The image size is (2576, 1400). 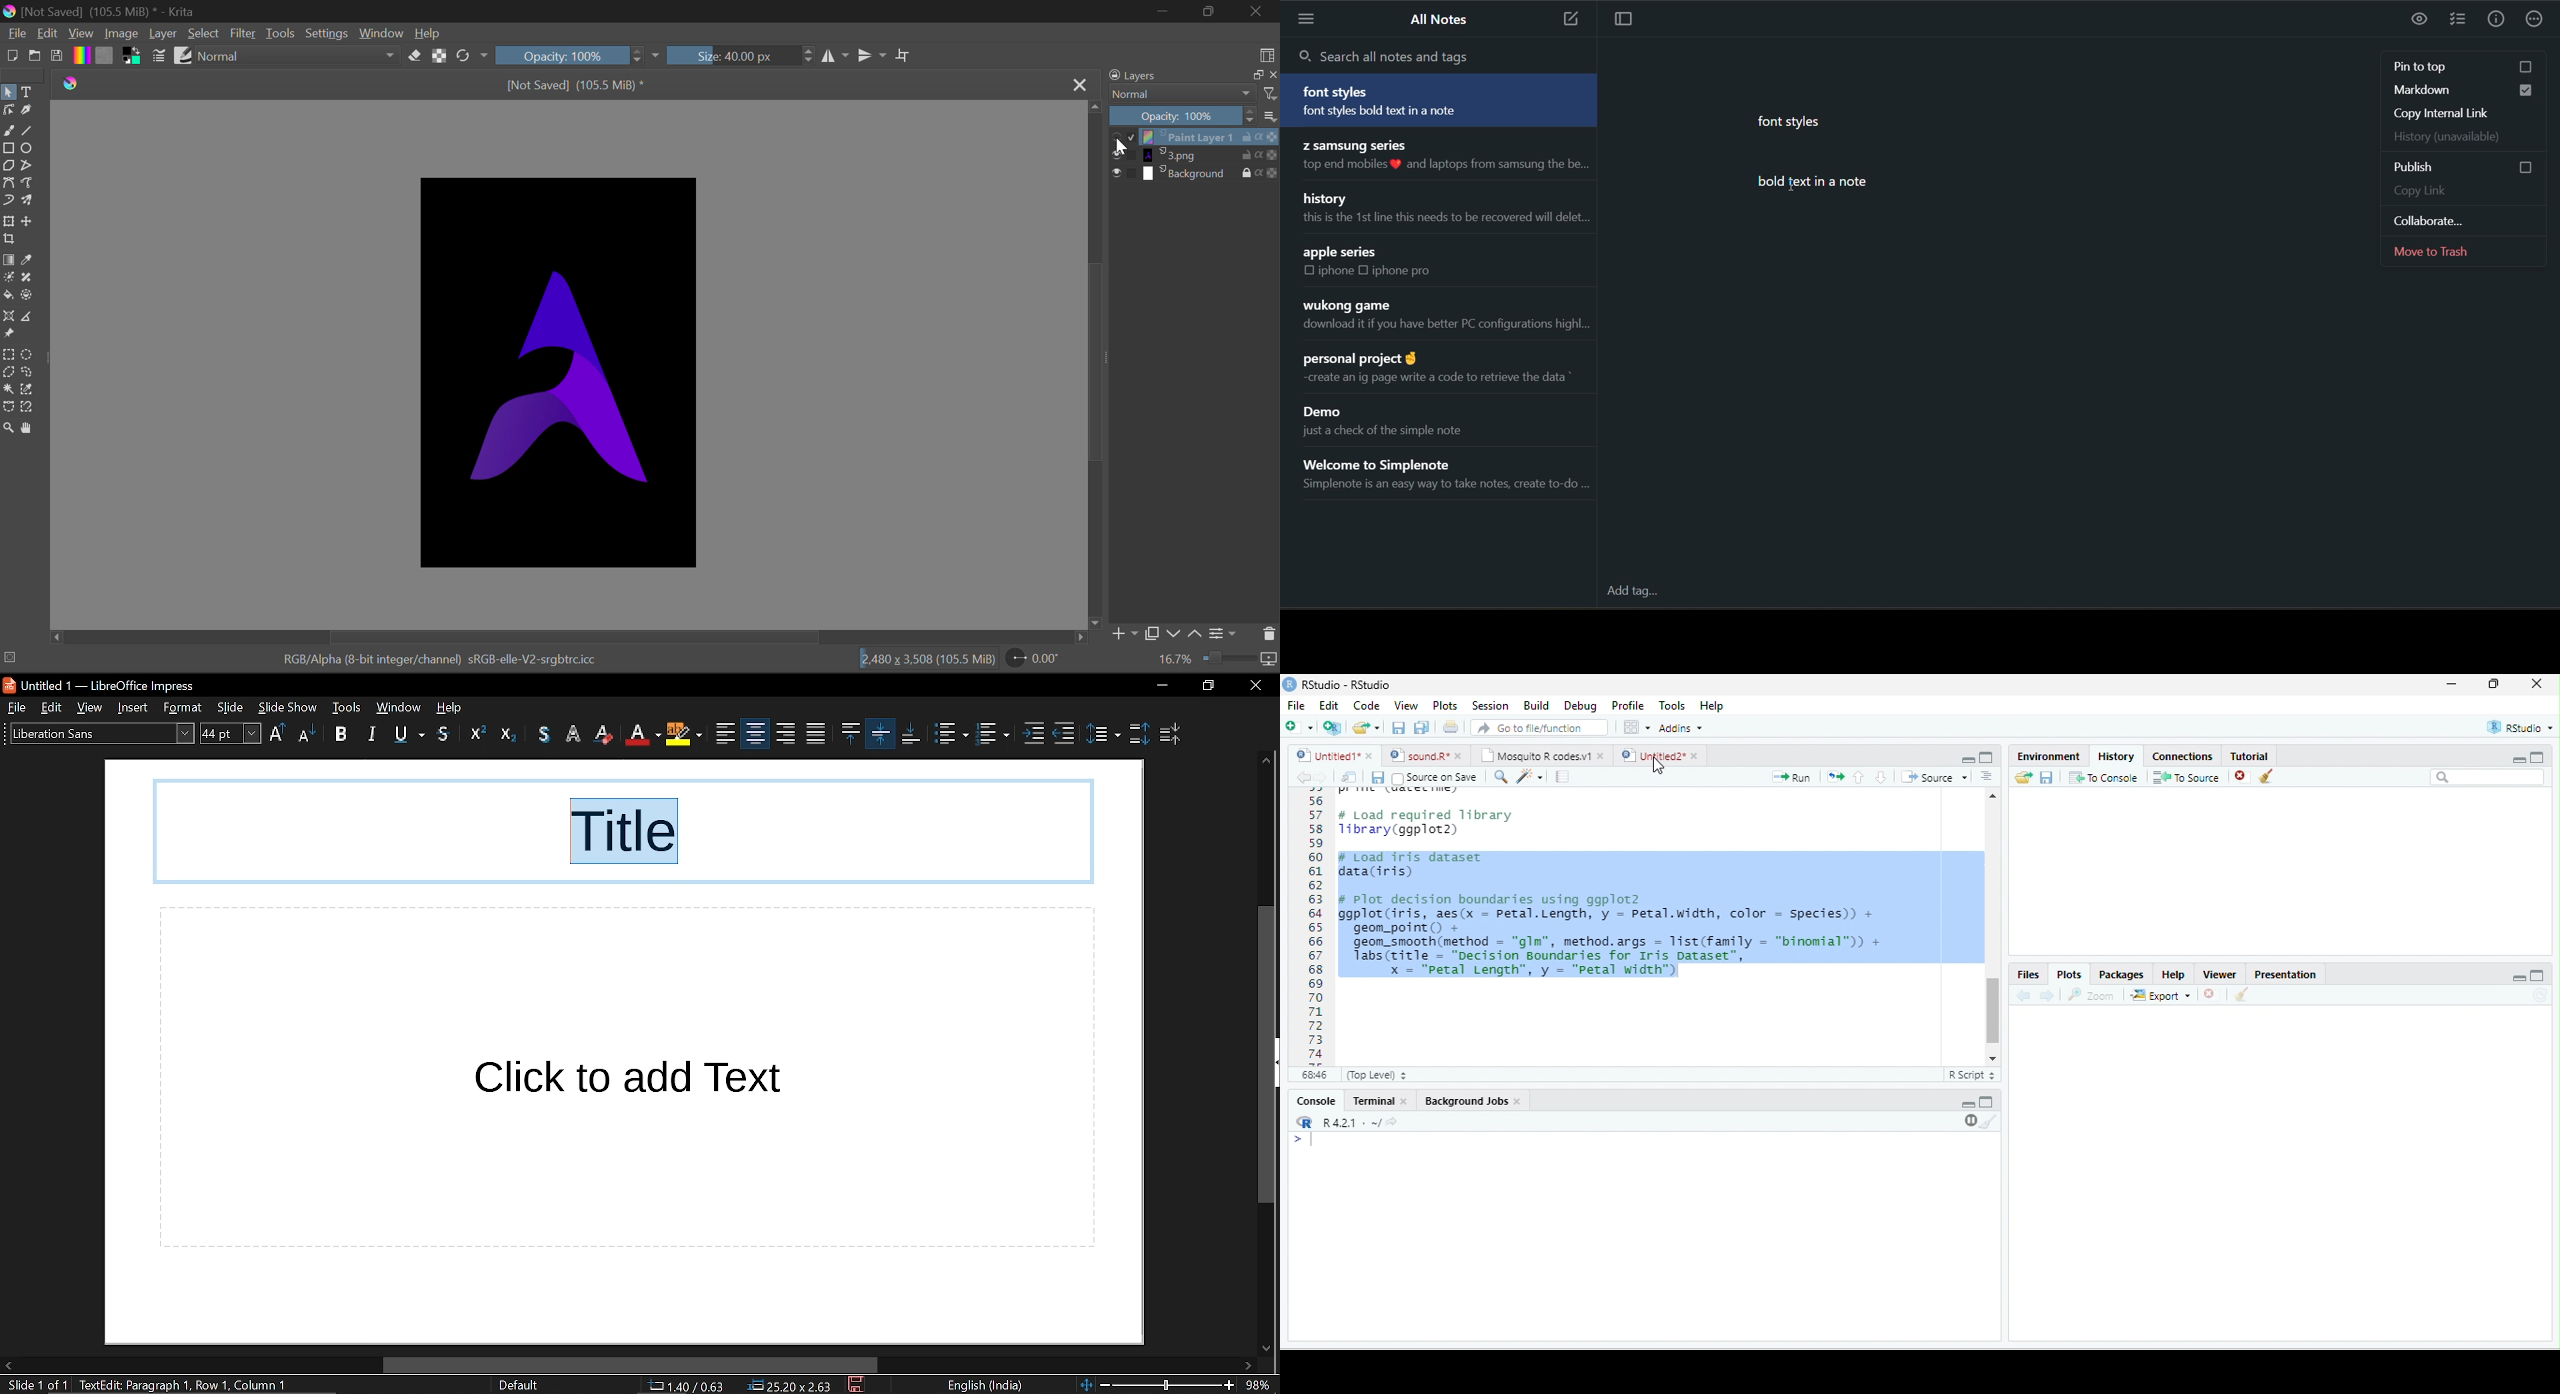 I want to click on up, so click(x=1859, y=777).